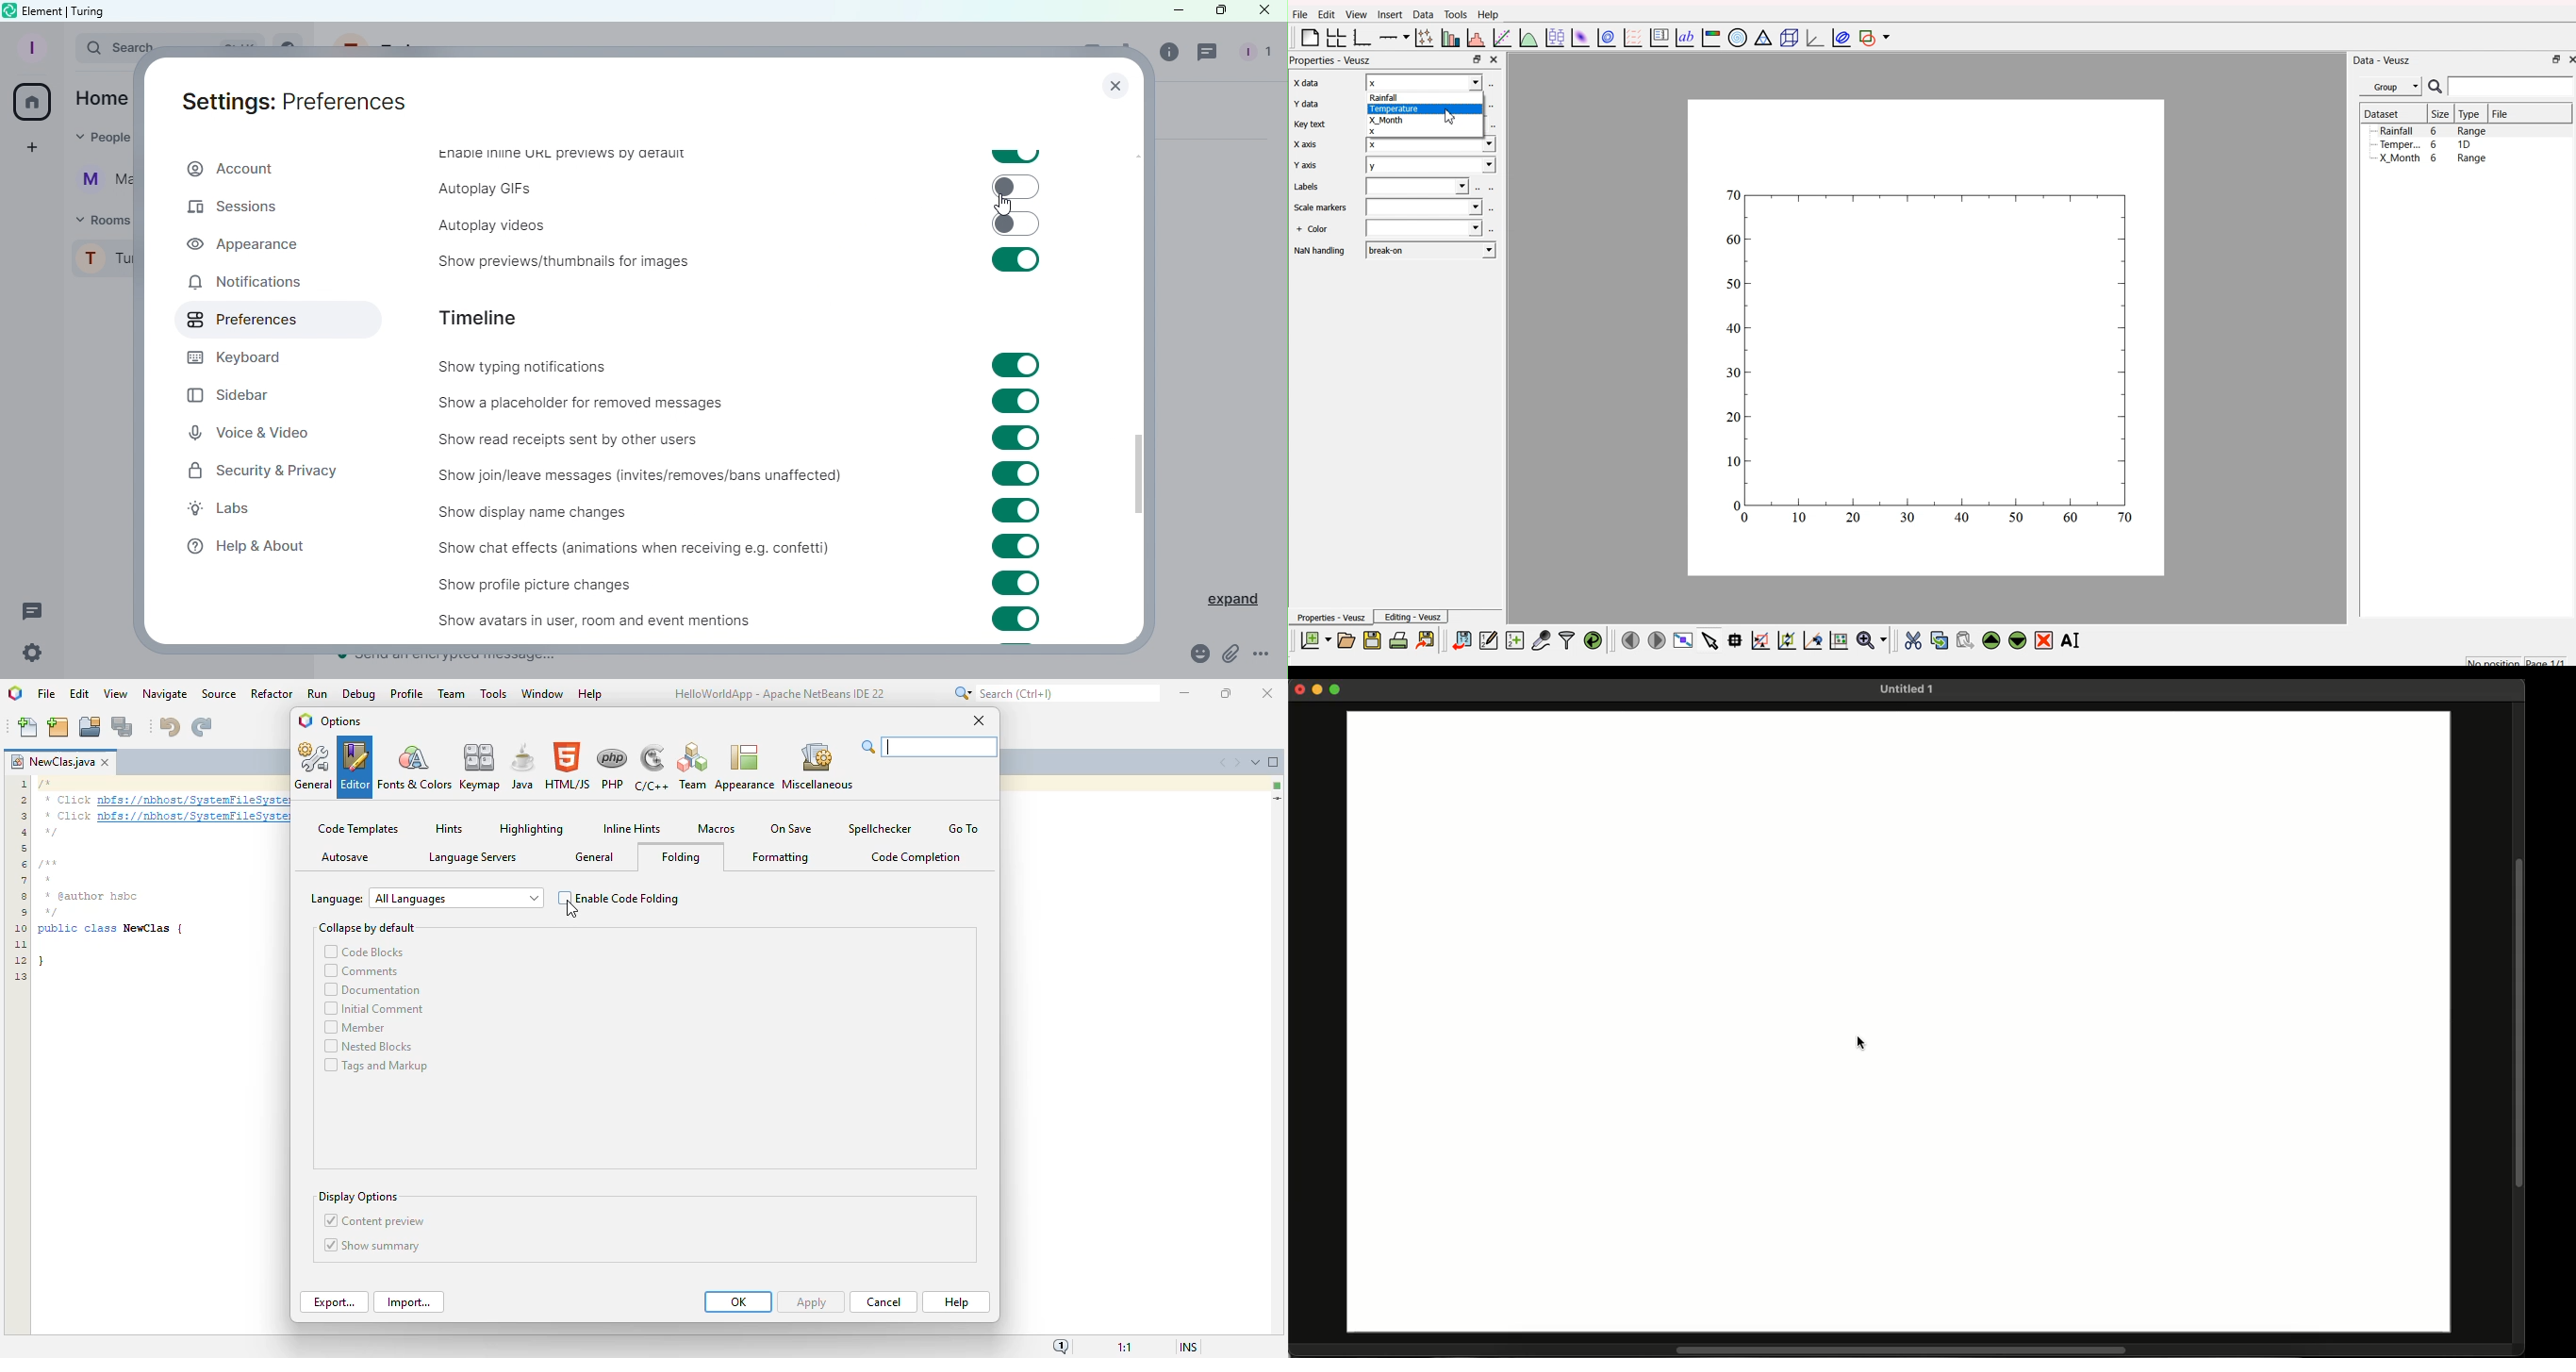  What do you see at coordinates (631, 829) in the screenshot?
I see `inline hints` at bounding box center [631, 829].